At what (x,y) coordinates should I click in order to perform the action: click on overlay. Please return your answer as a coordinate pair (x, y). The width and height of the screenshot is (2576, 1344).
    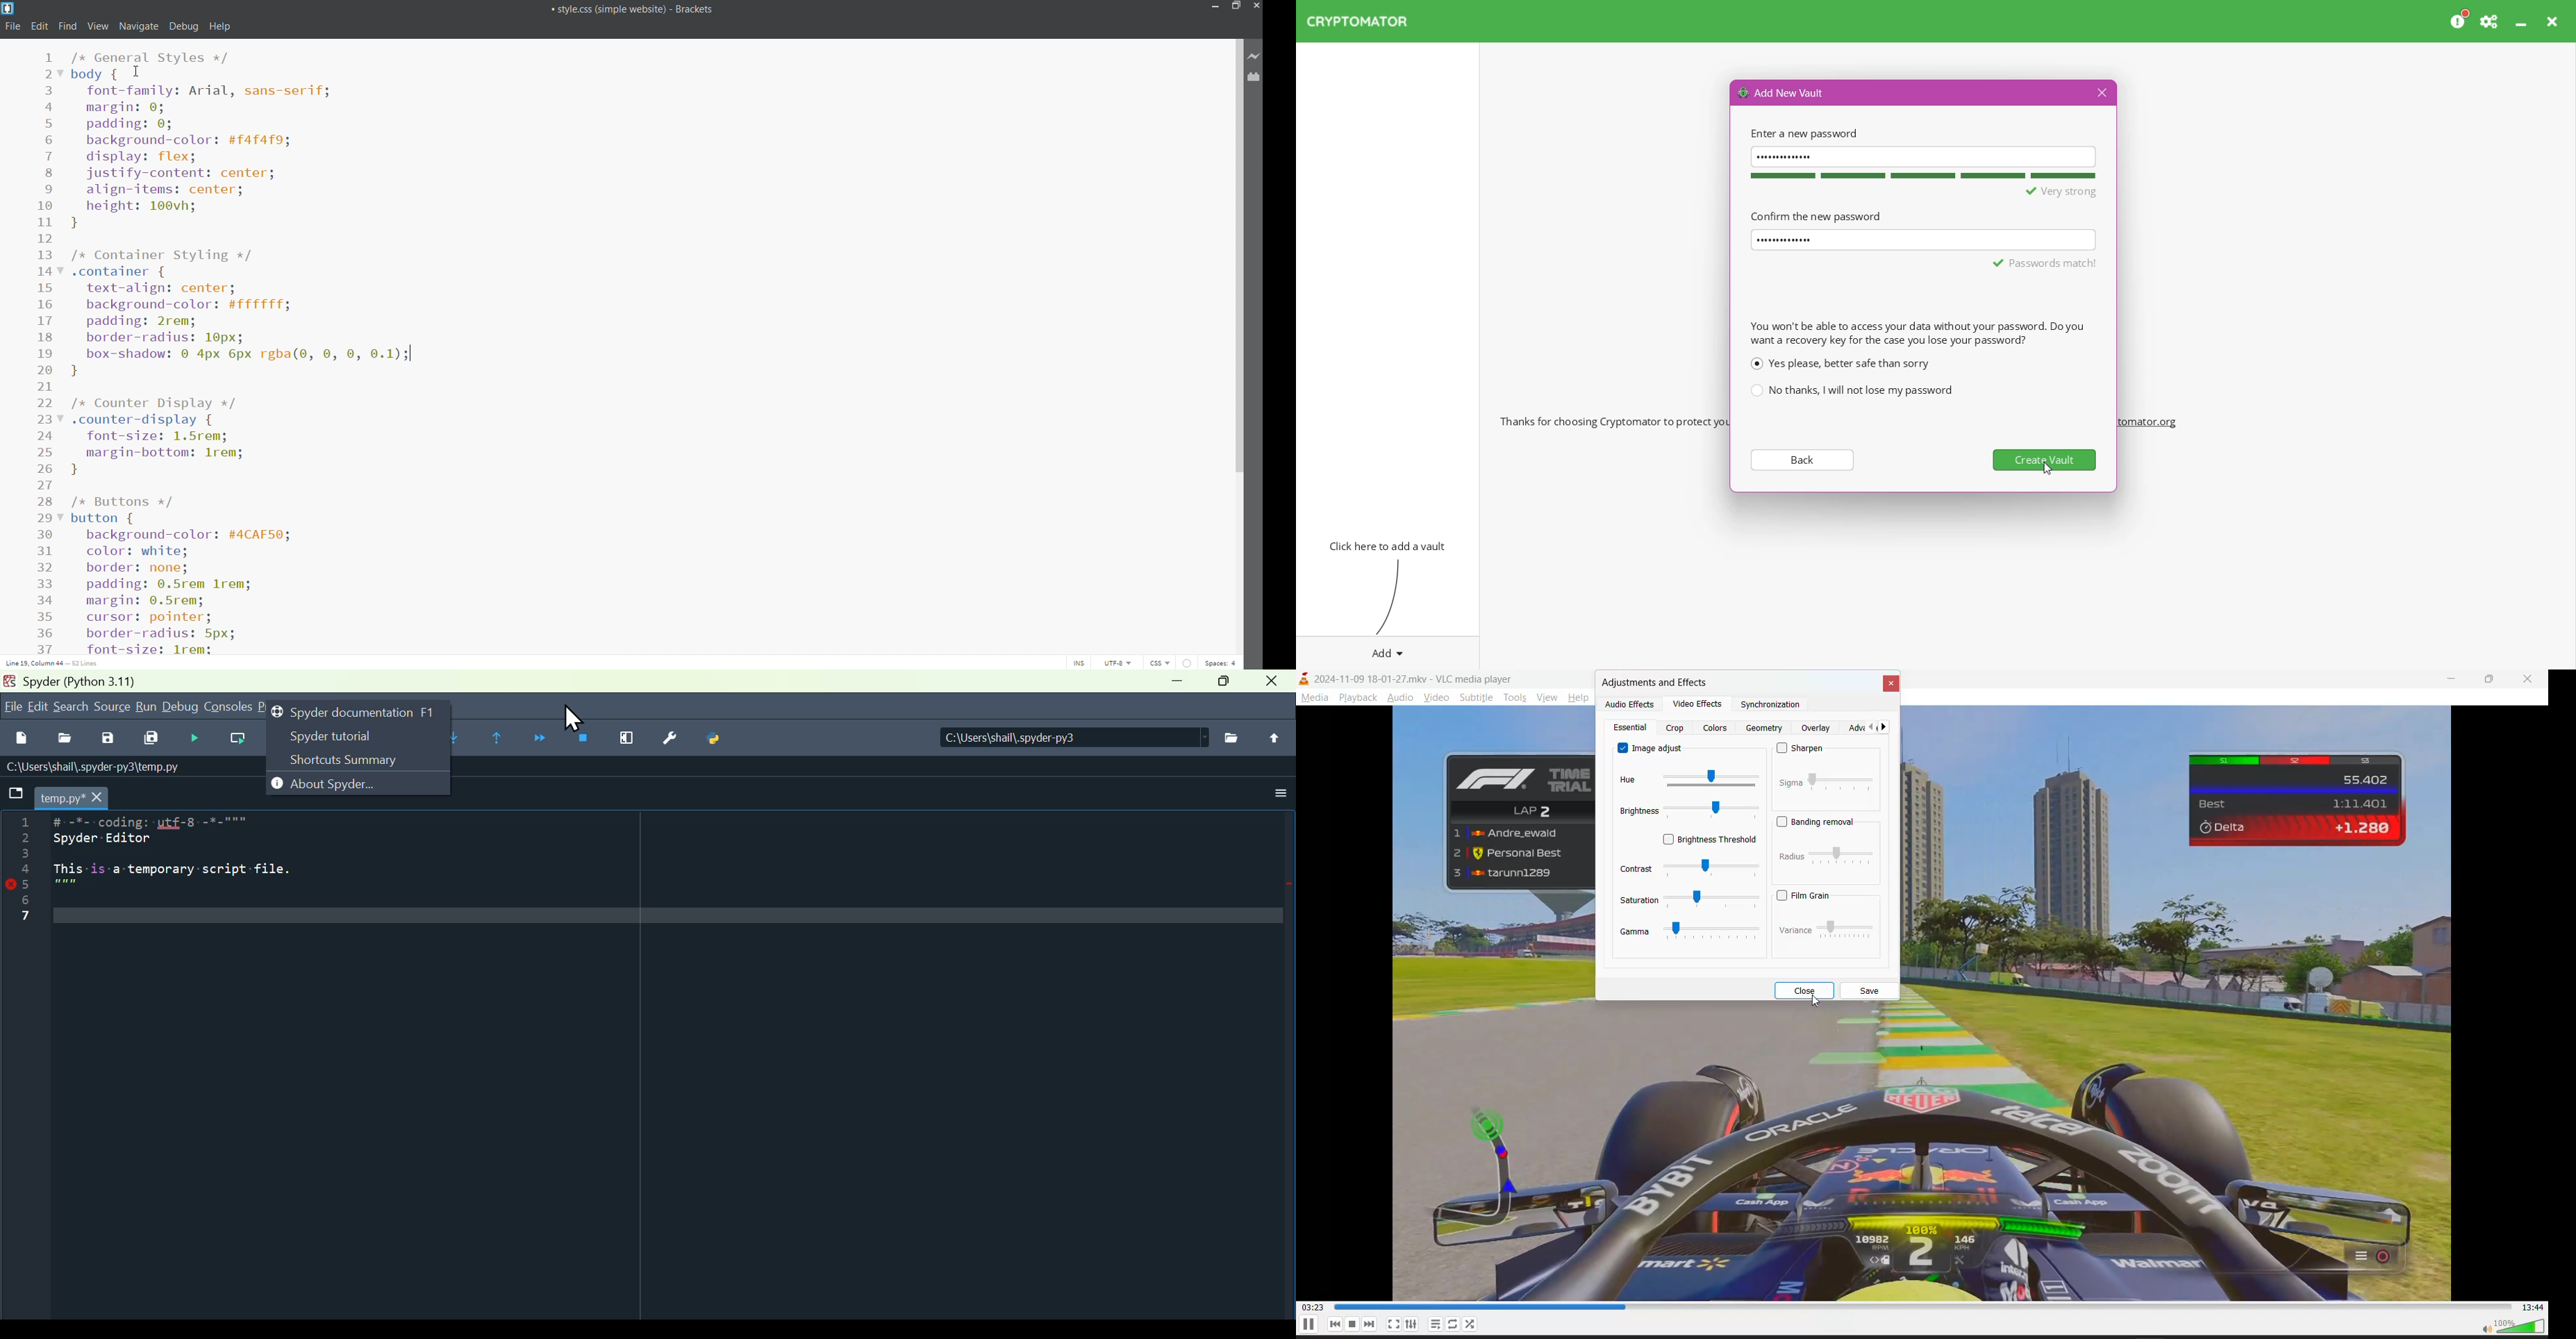
    Looking at the image, I should click on (1818, 728).